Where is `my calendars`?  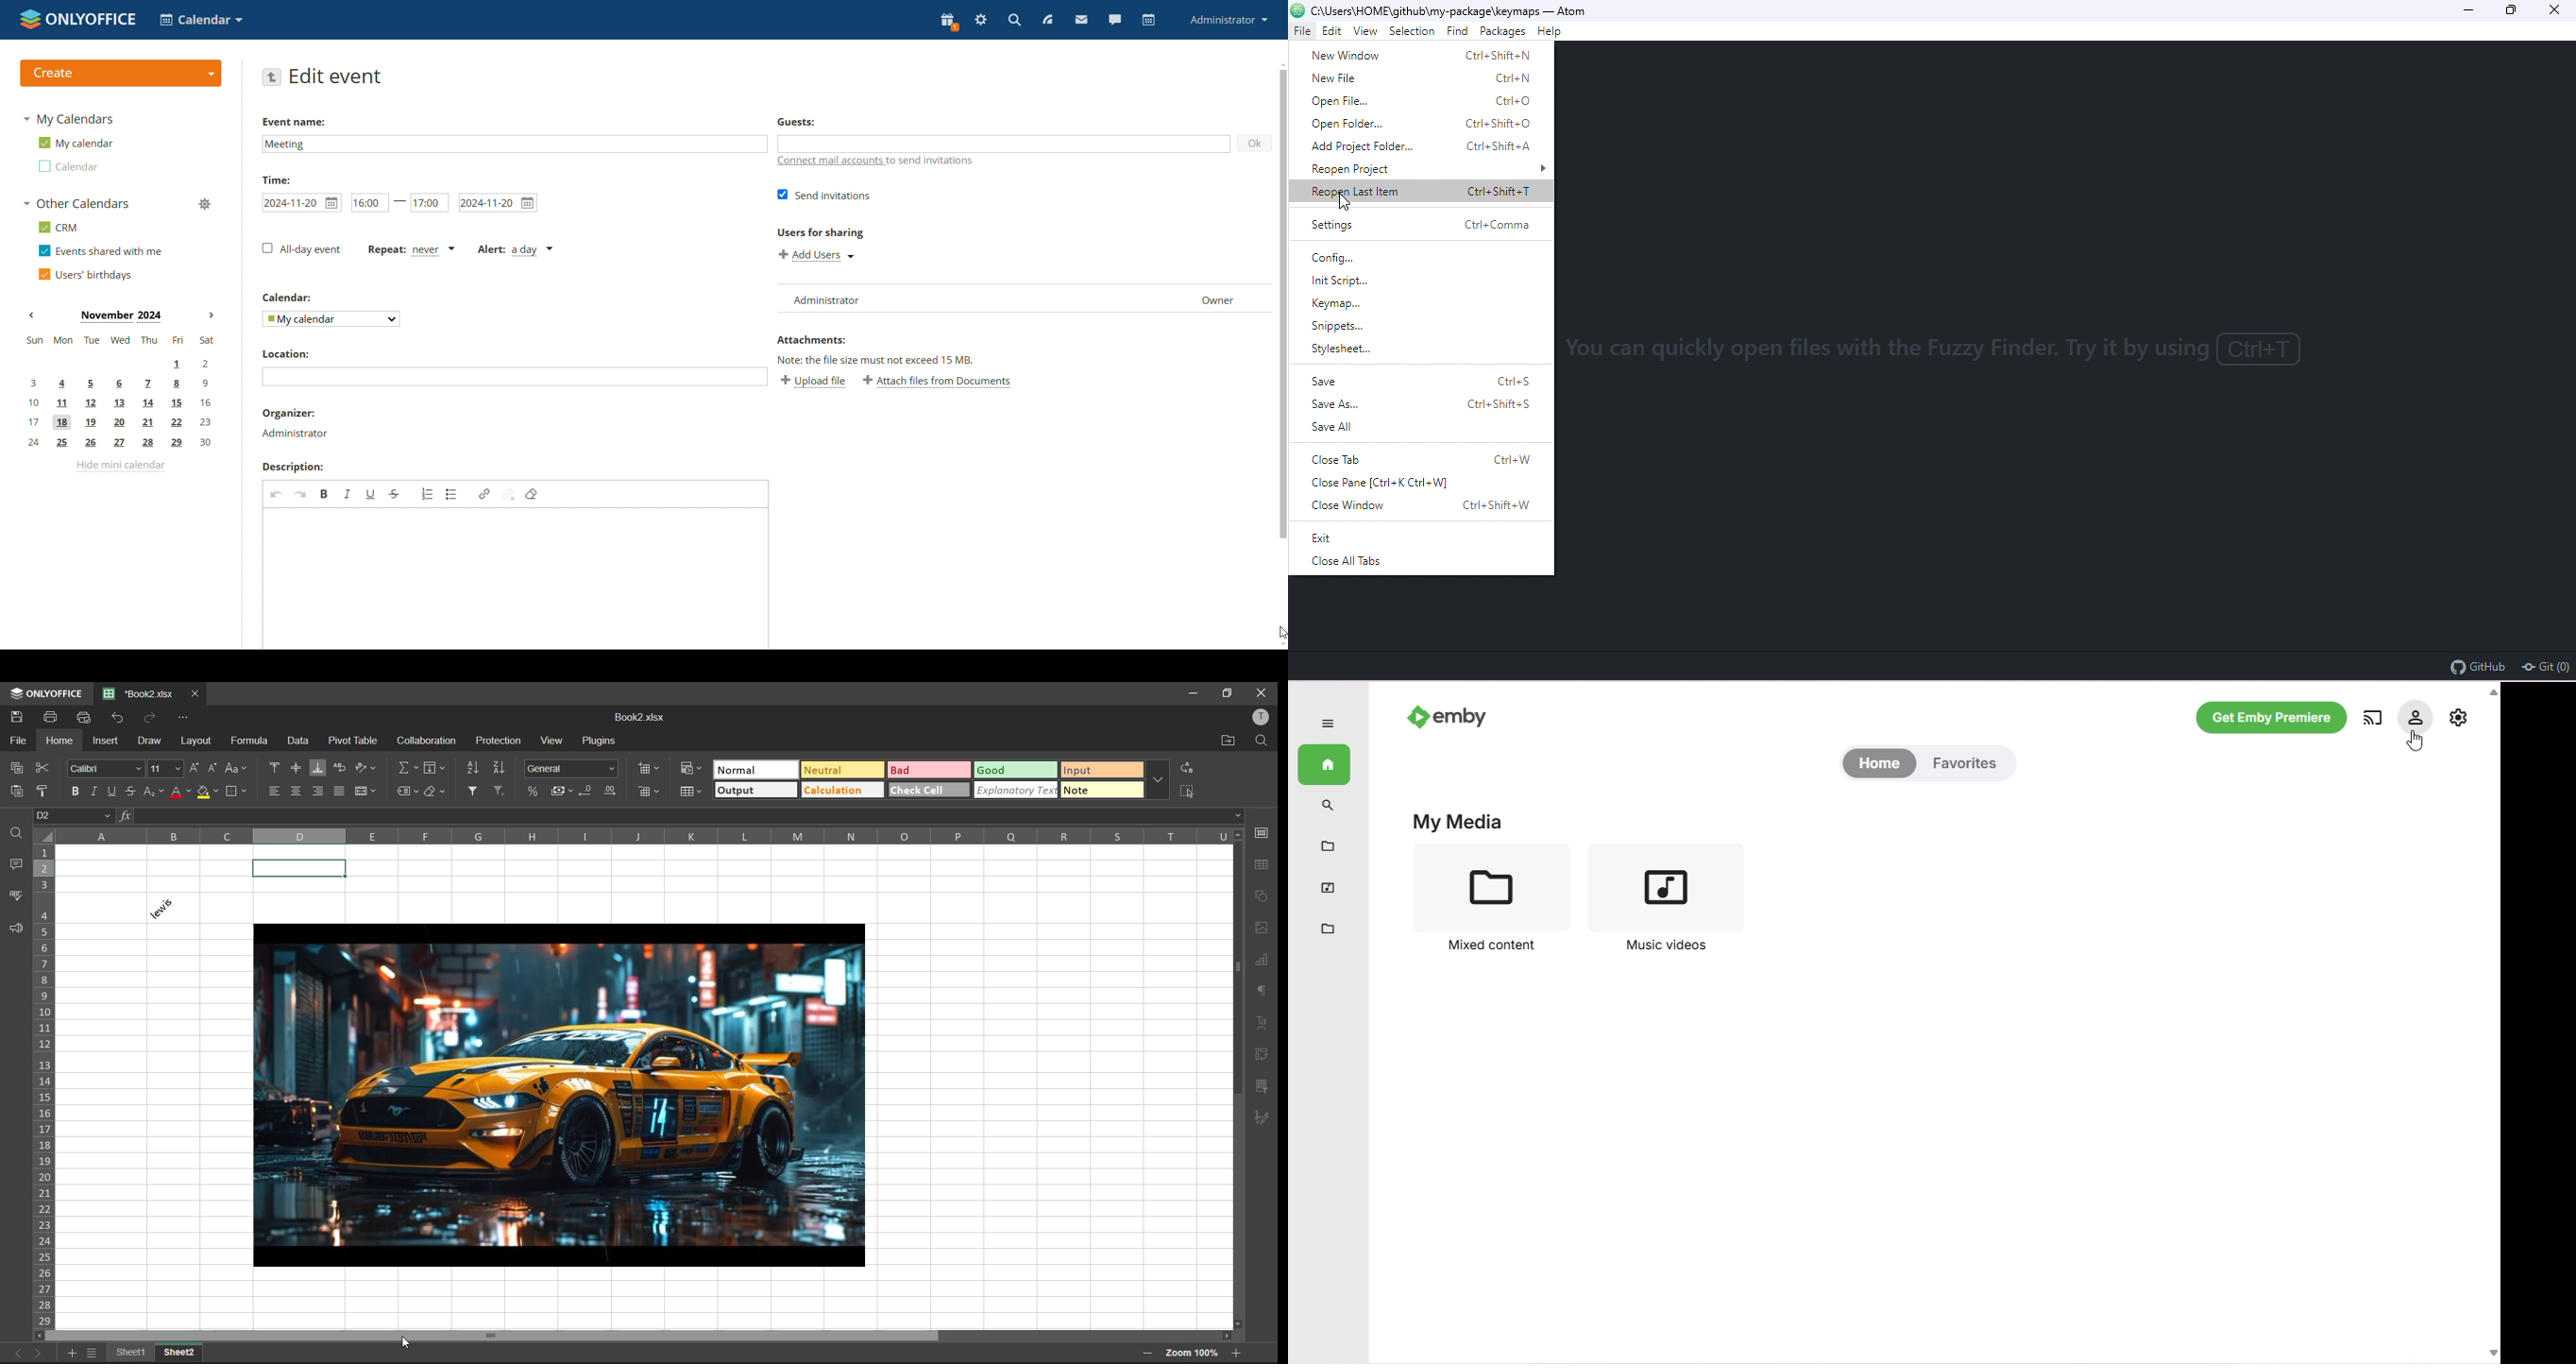
my calendars is located at coordinates (68, 119).